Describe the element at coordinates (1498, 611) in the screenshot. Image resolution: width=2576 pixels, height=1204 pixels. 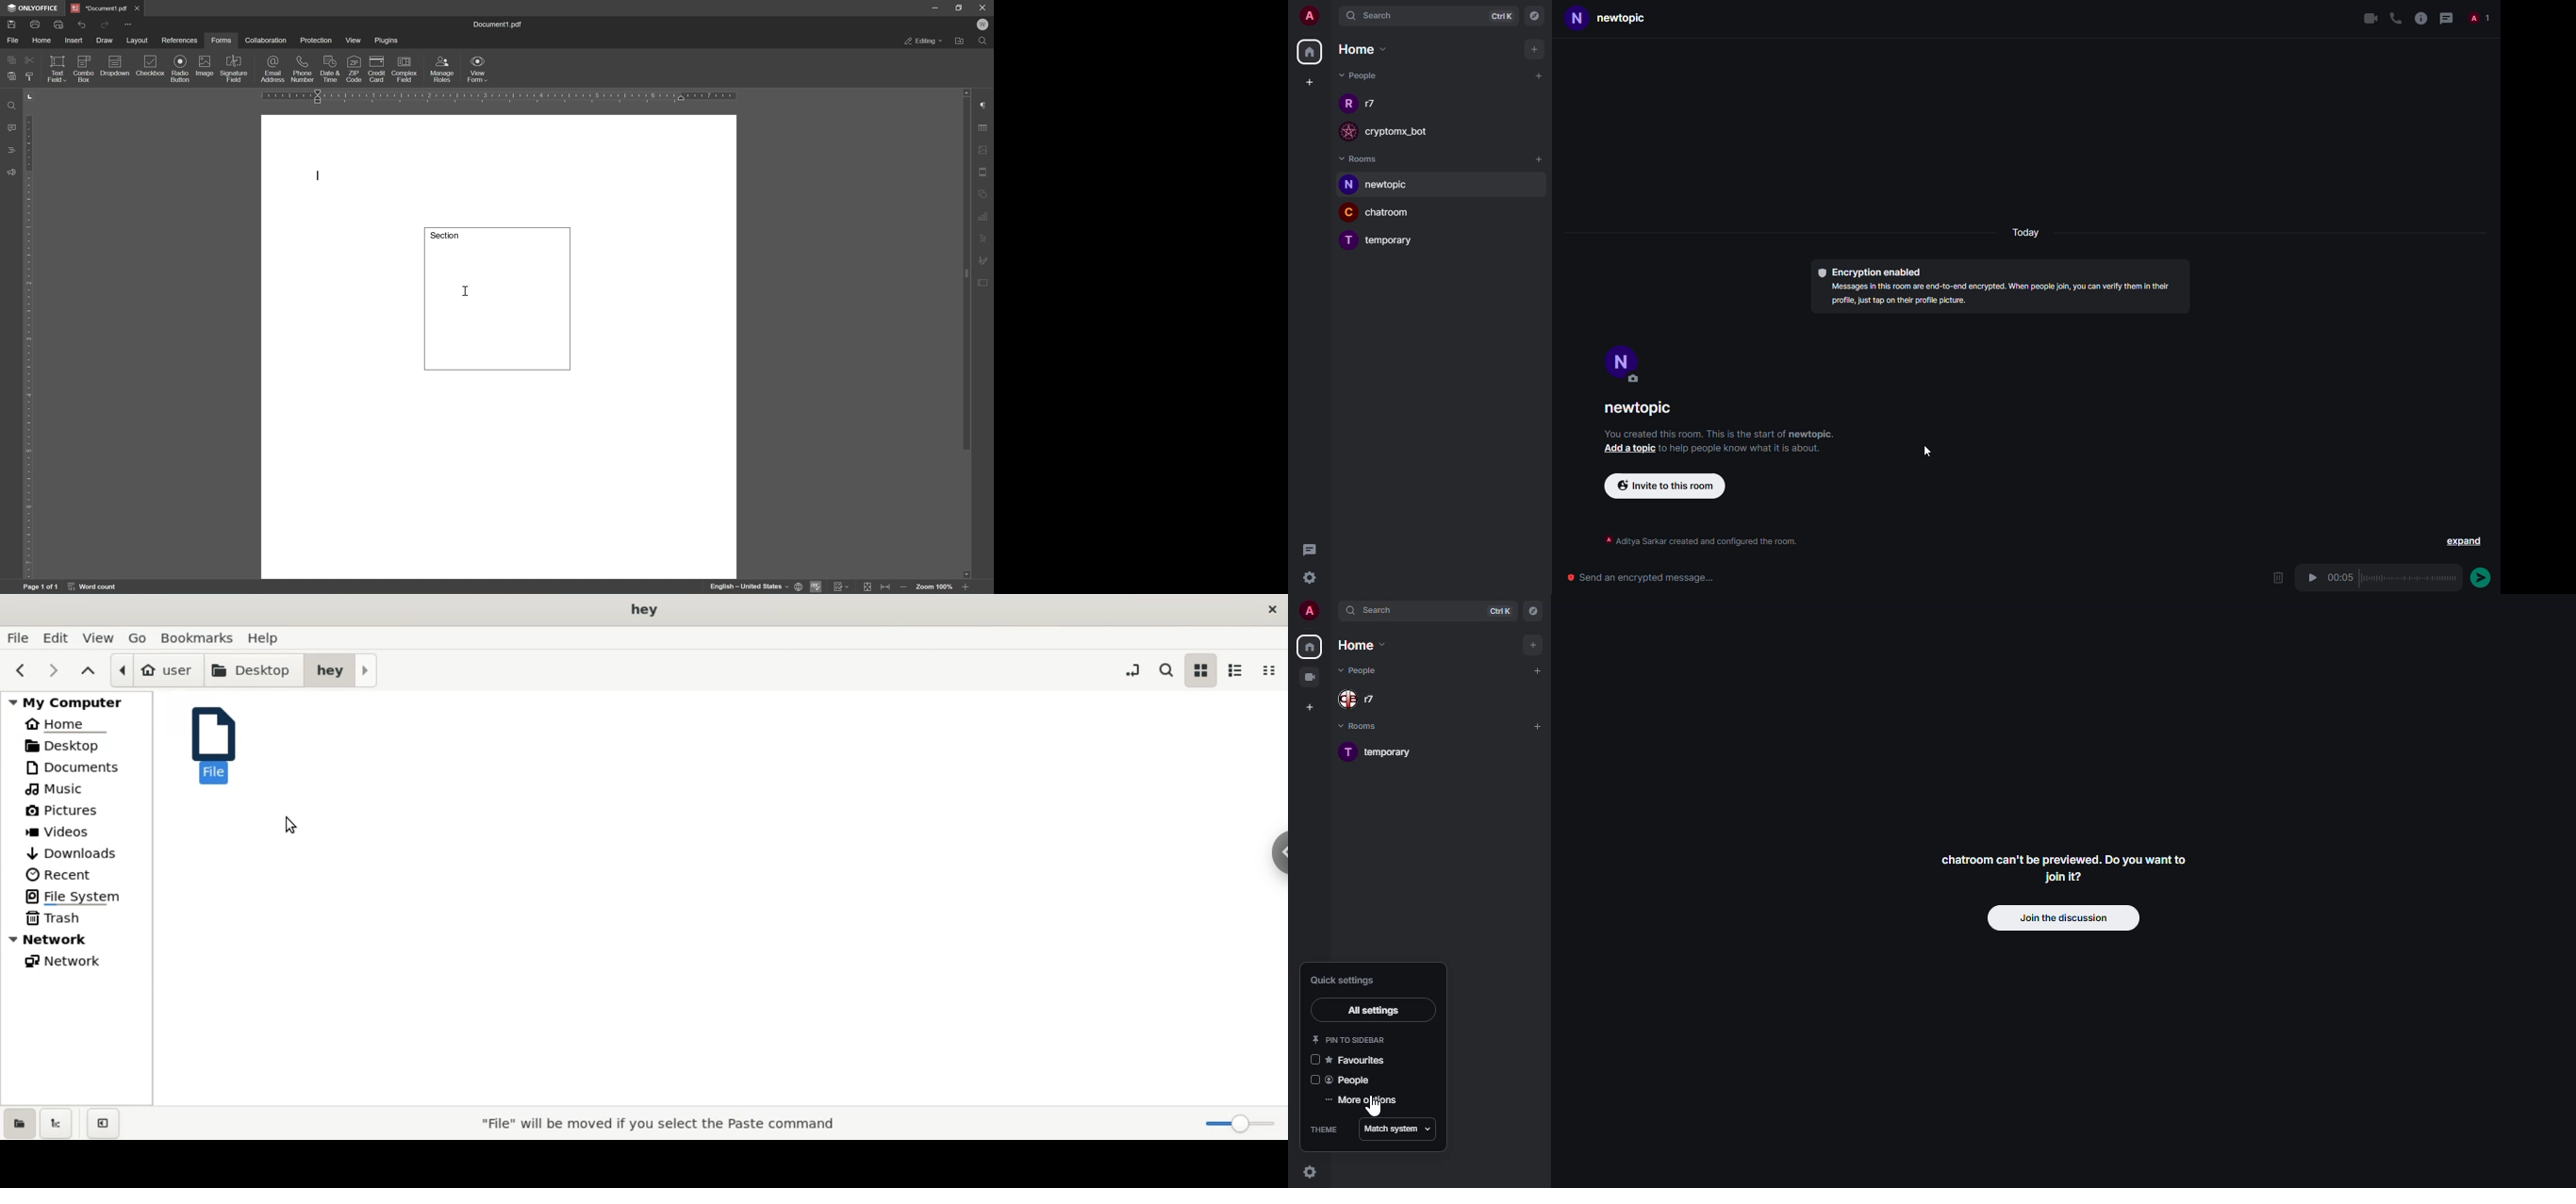
I see `ctrl K` at that location.